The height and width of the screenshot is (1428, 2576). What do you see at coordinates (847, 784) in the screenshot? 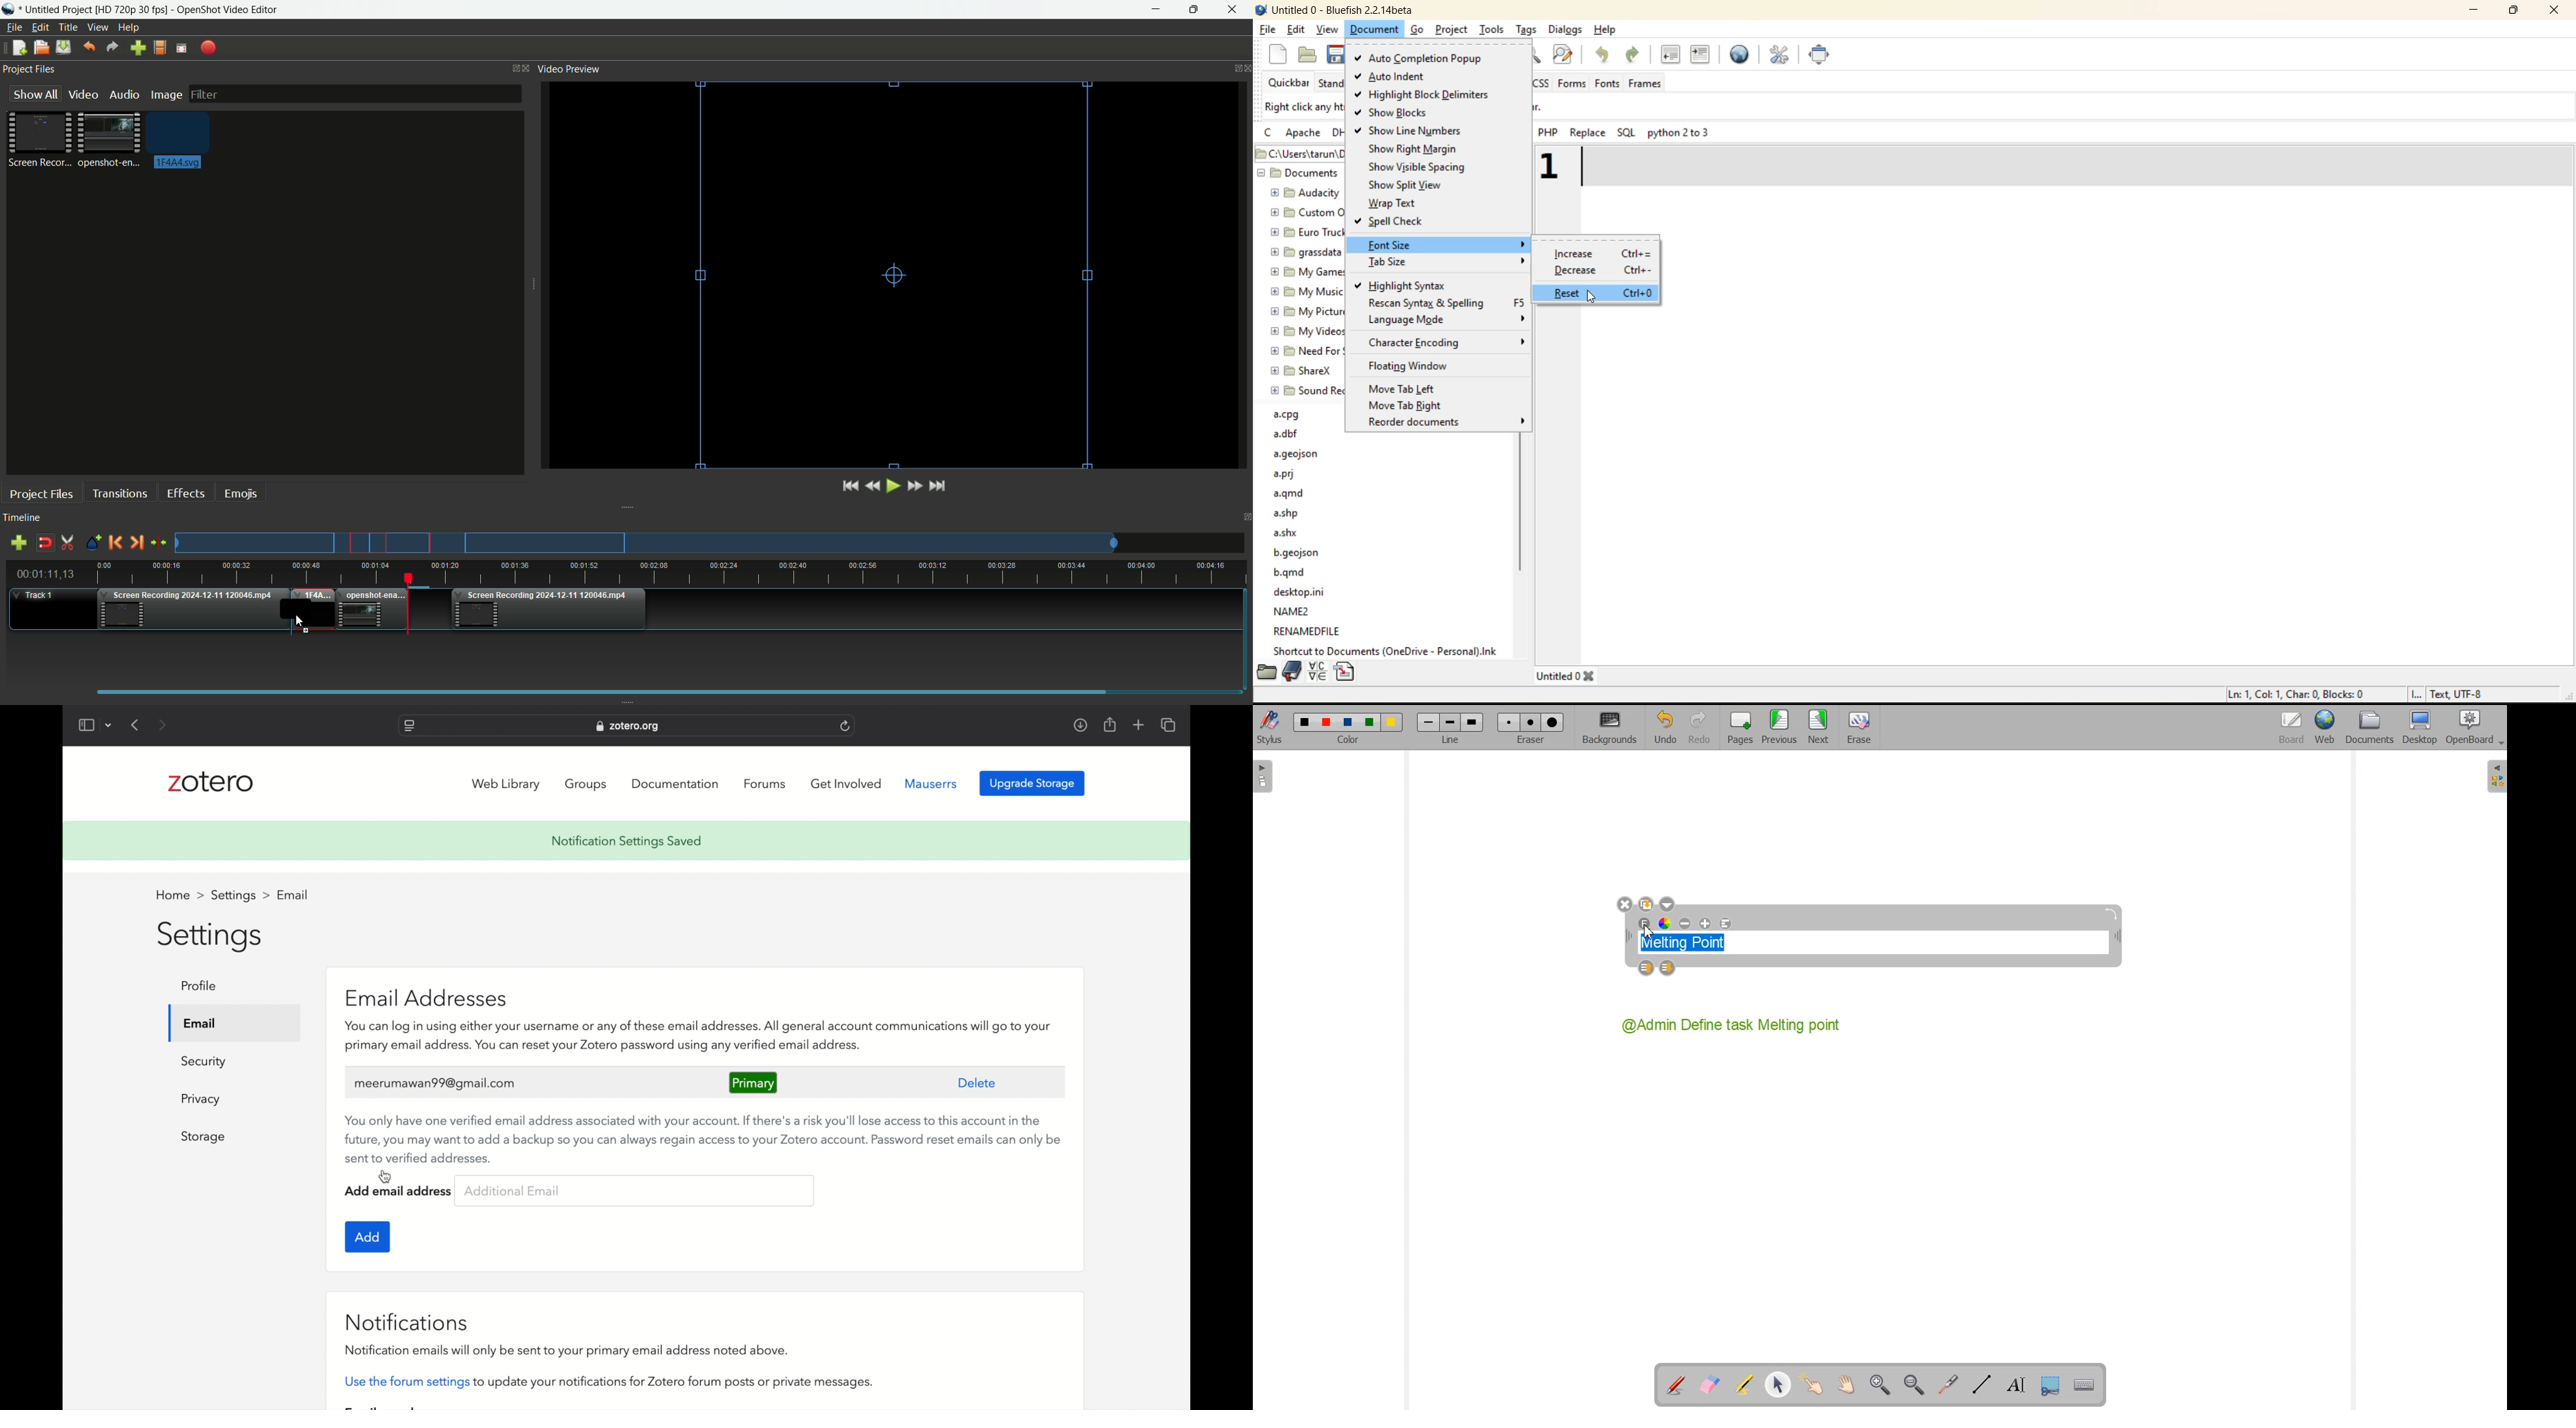
I see `get involved` at bounding box center [847, 784].